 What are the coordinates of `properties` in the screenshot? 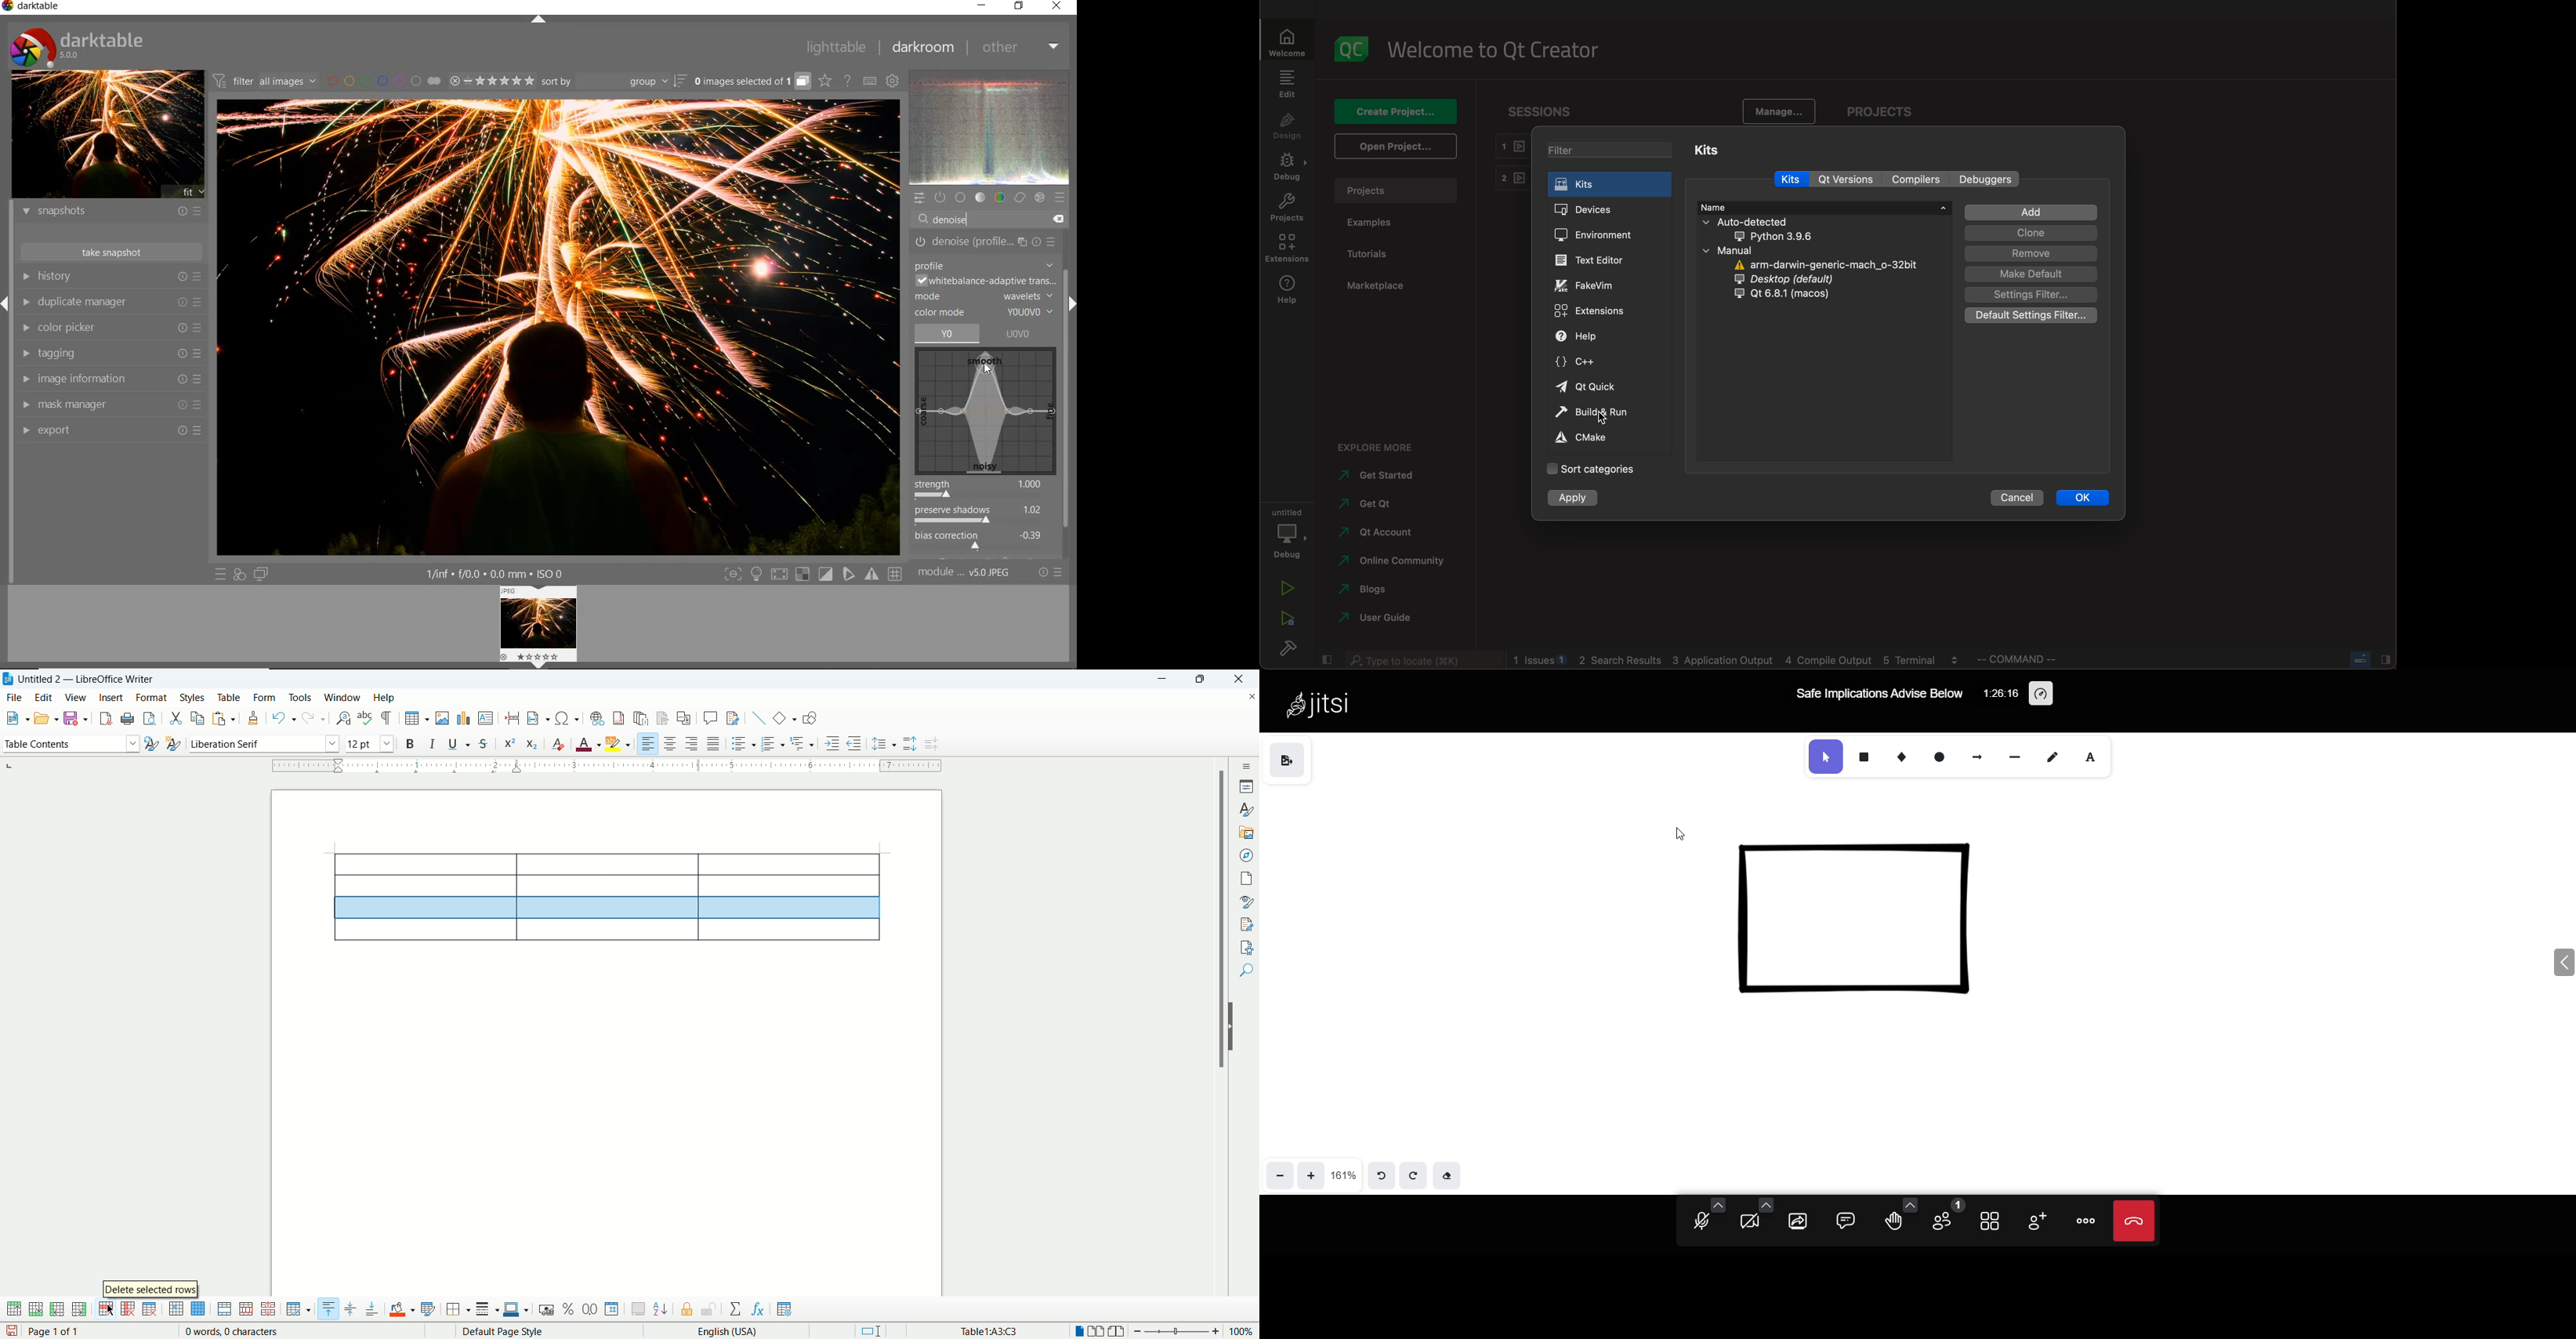 It's located at (1248, 787).